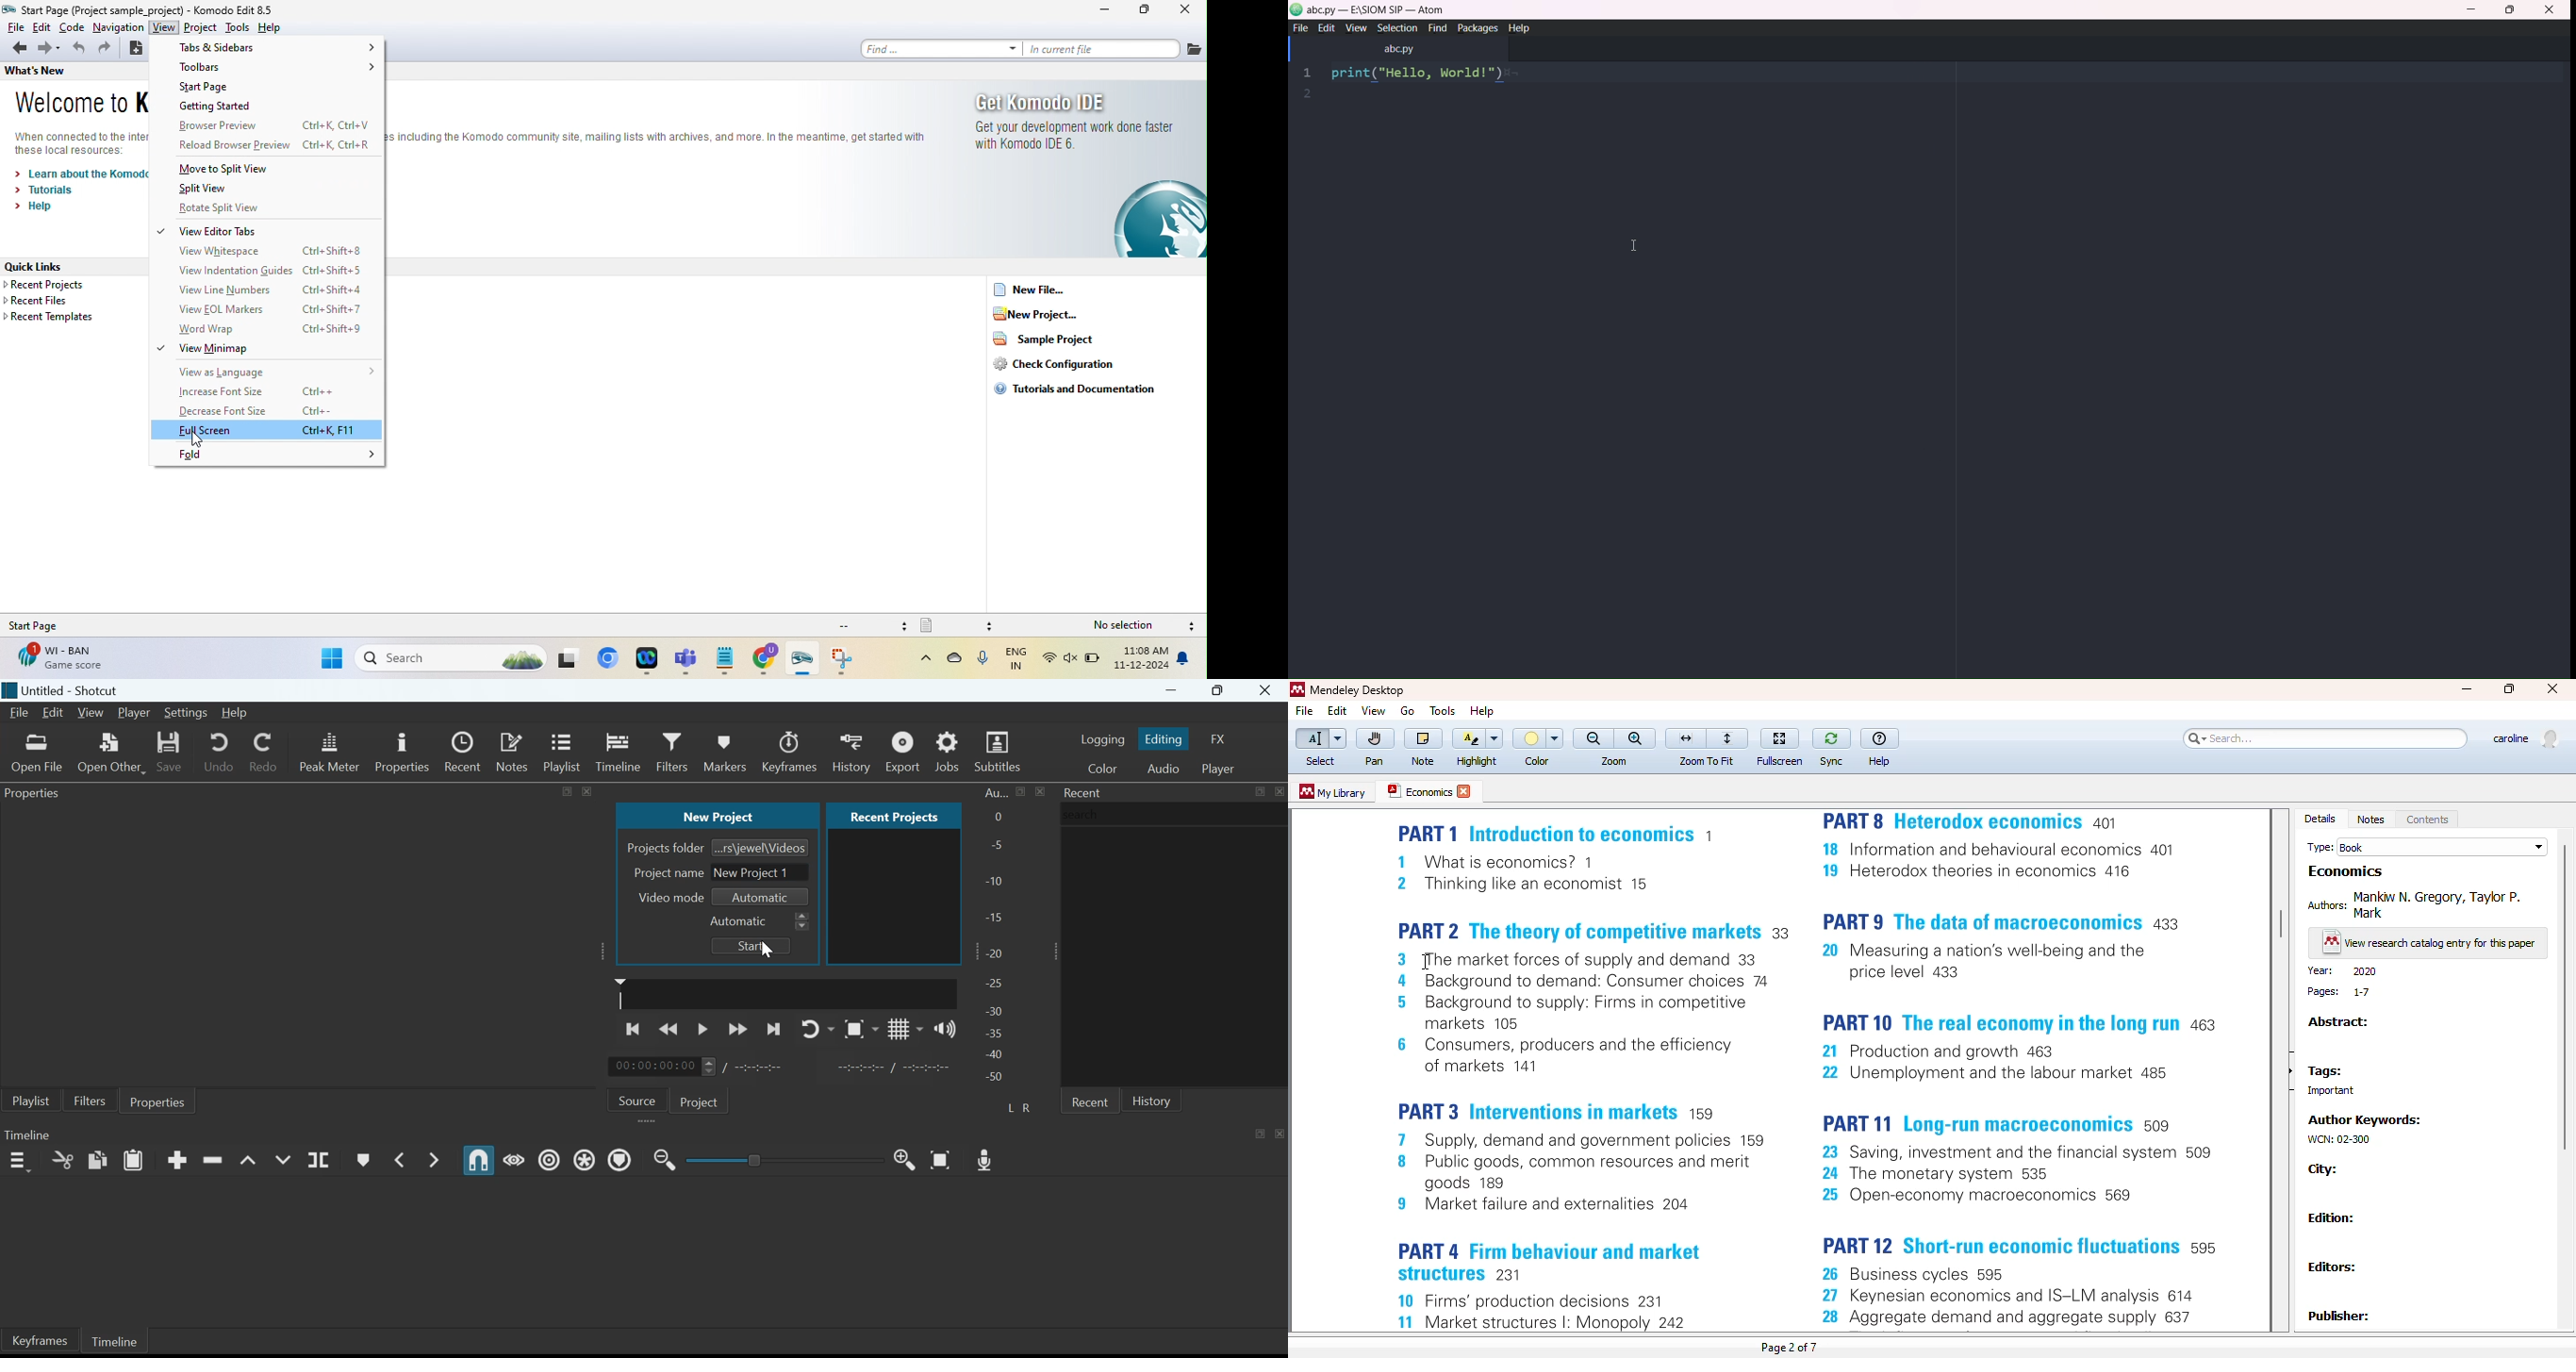 The width and height of the screenshot is (2576, 1372). What do you see at coordinates (2325, 739) in the screenshot?
I see `search` at bounding box center [2325, 739].